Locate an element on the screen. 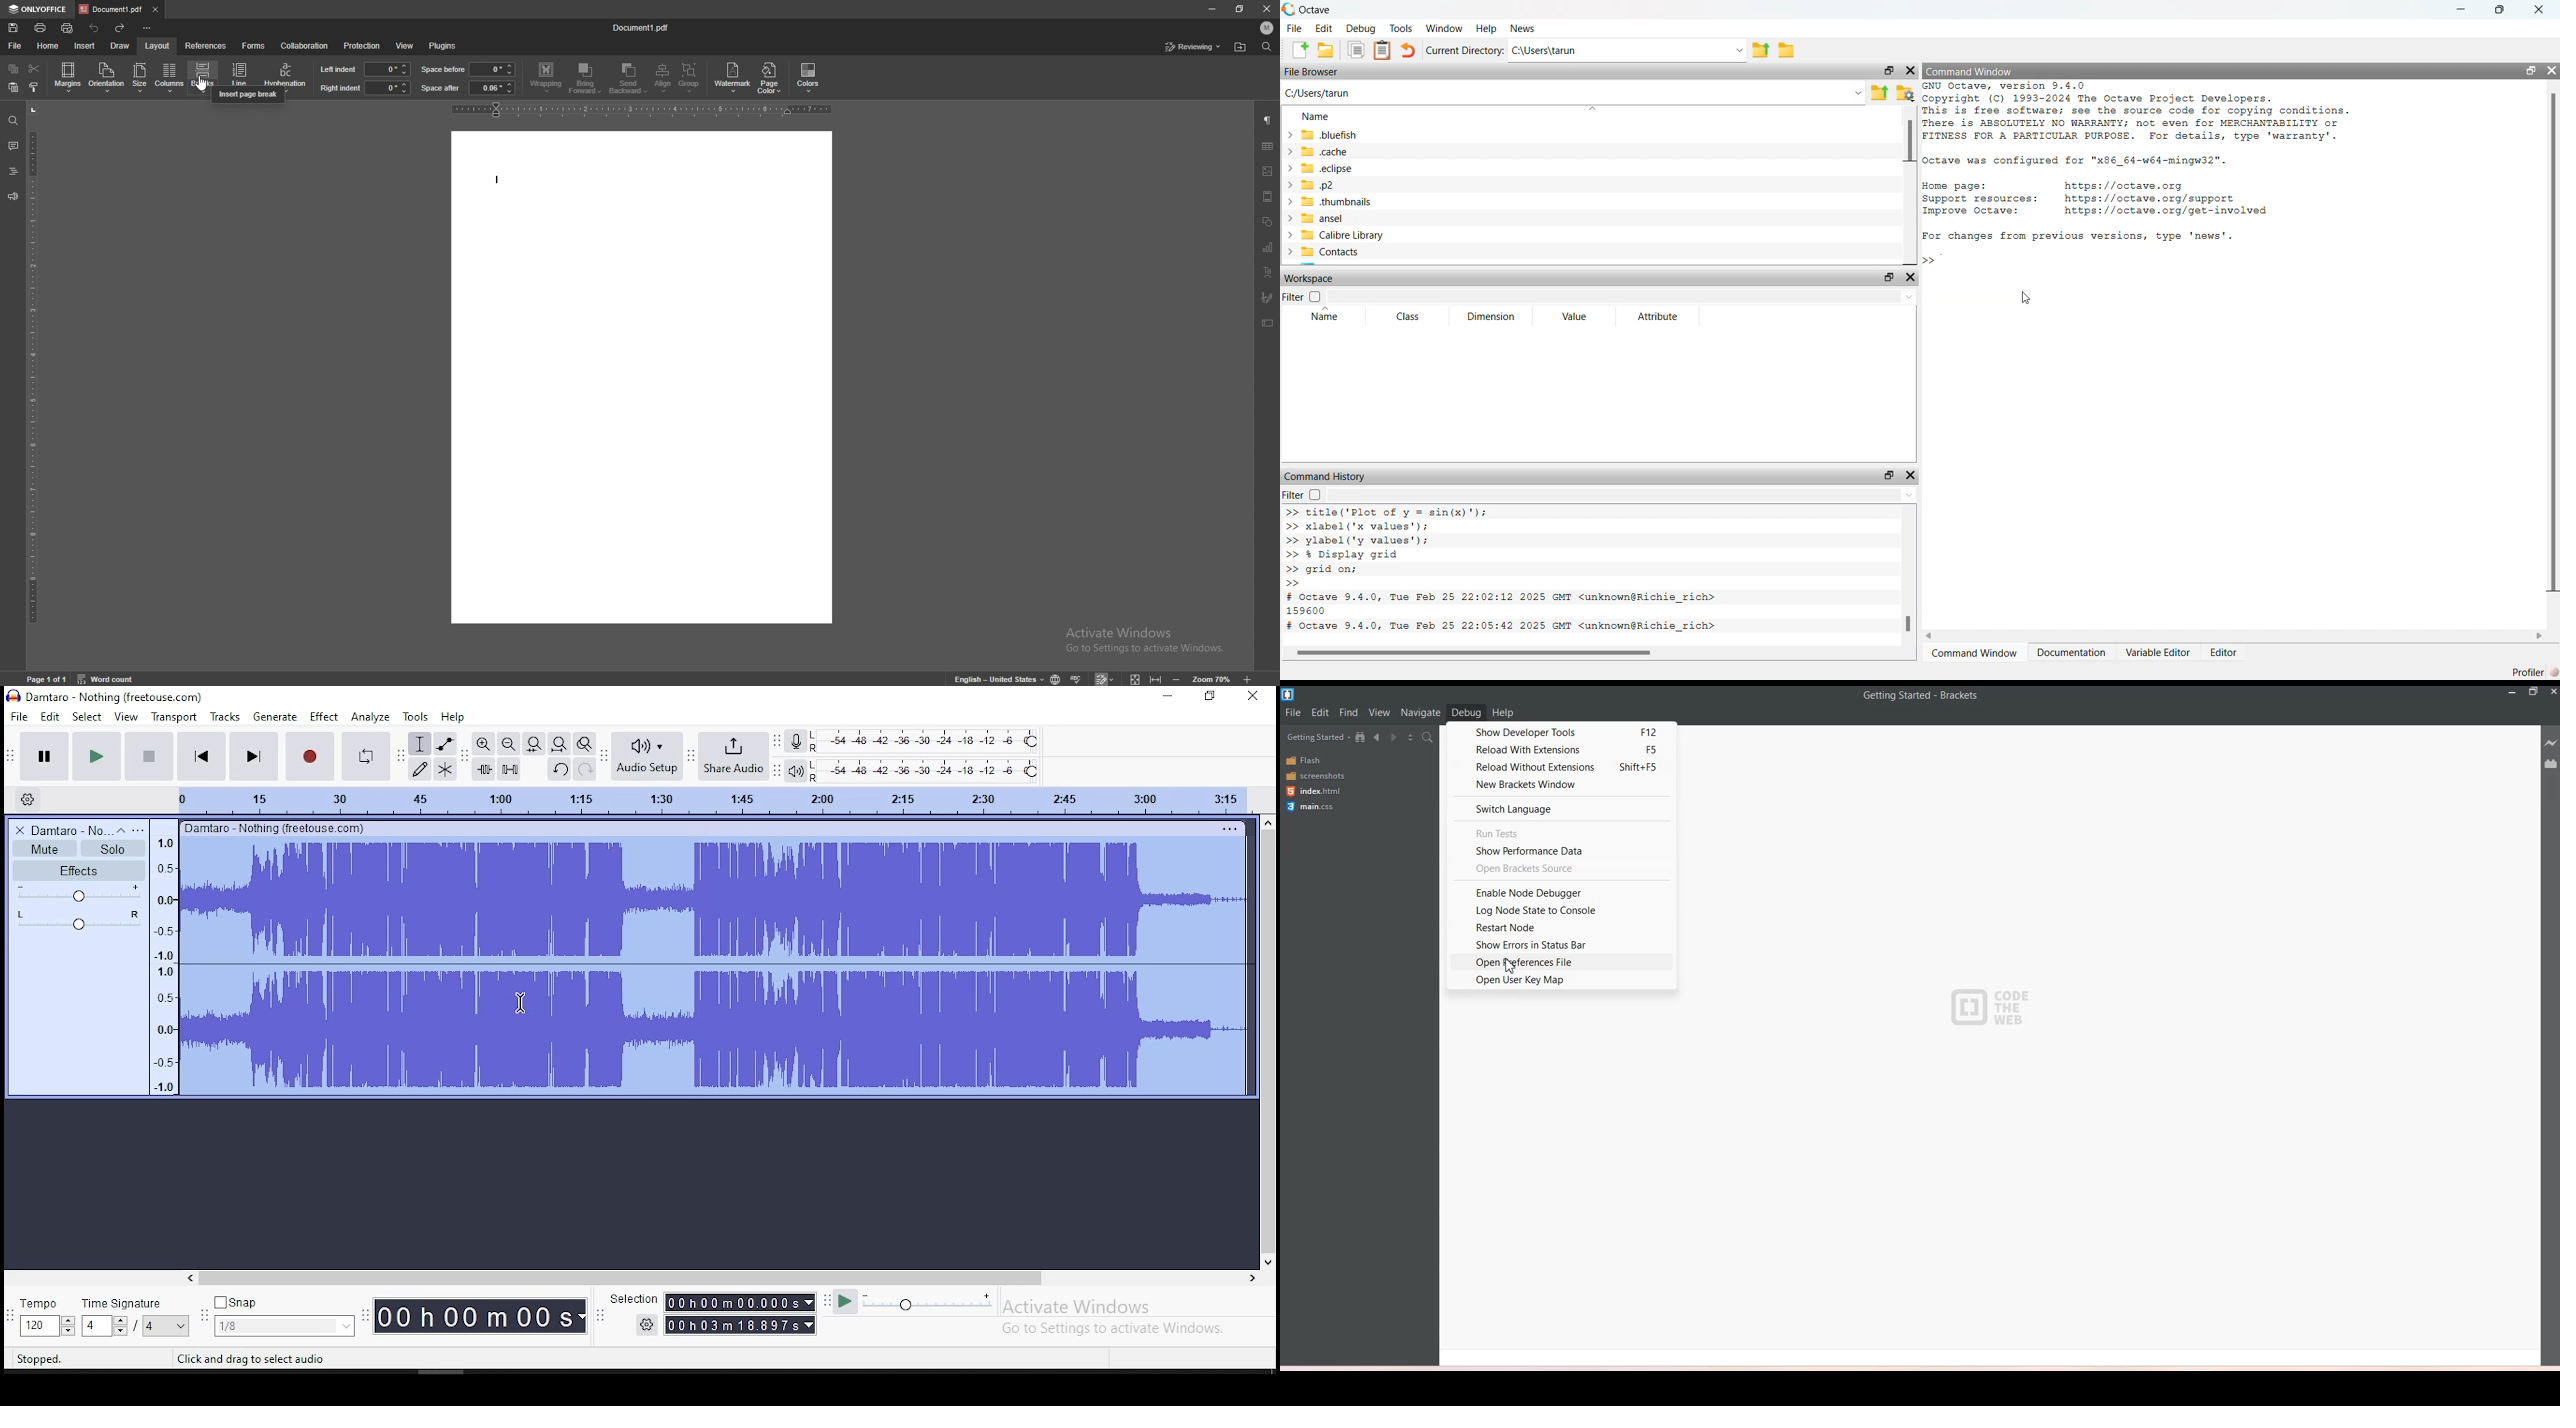 This screenshot has width=2576, height=1428. Calibre Library is located at coordinates (1335, 236).